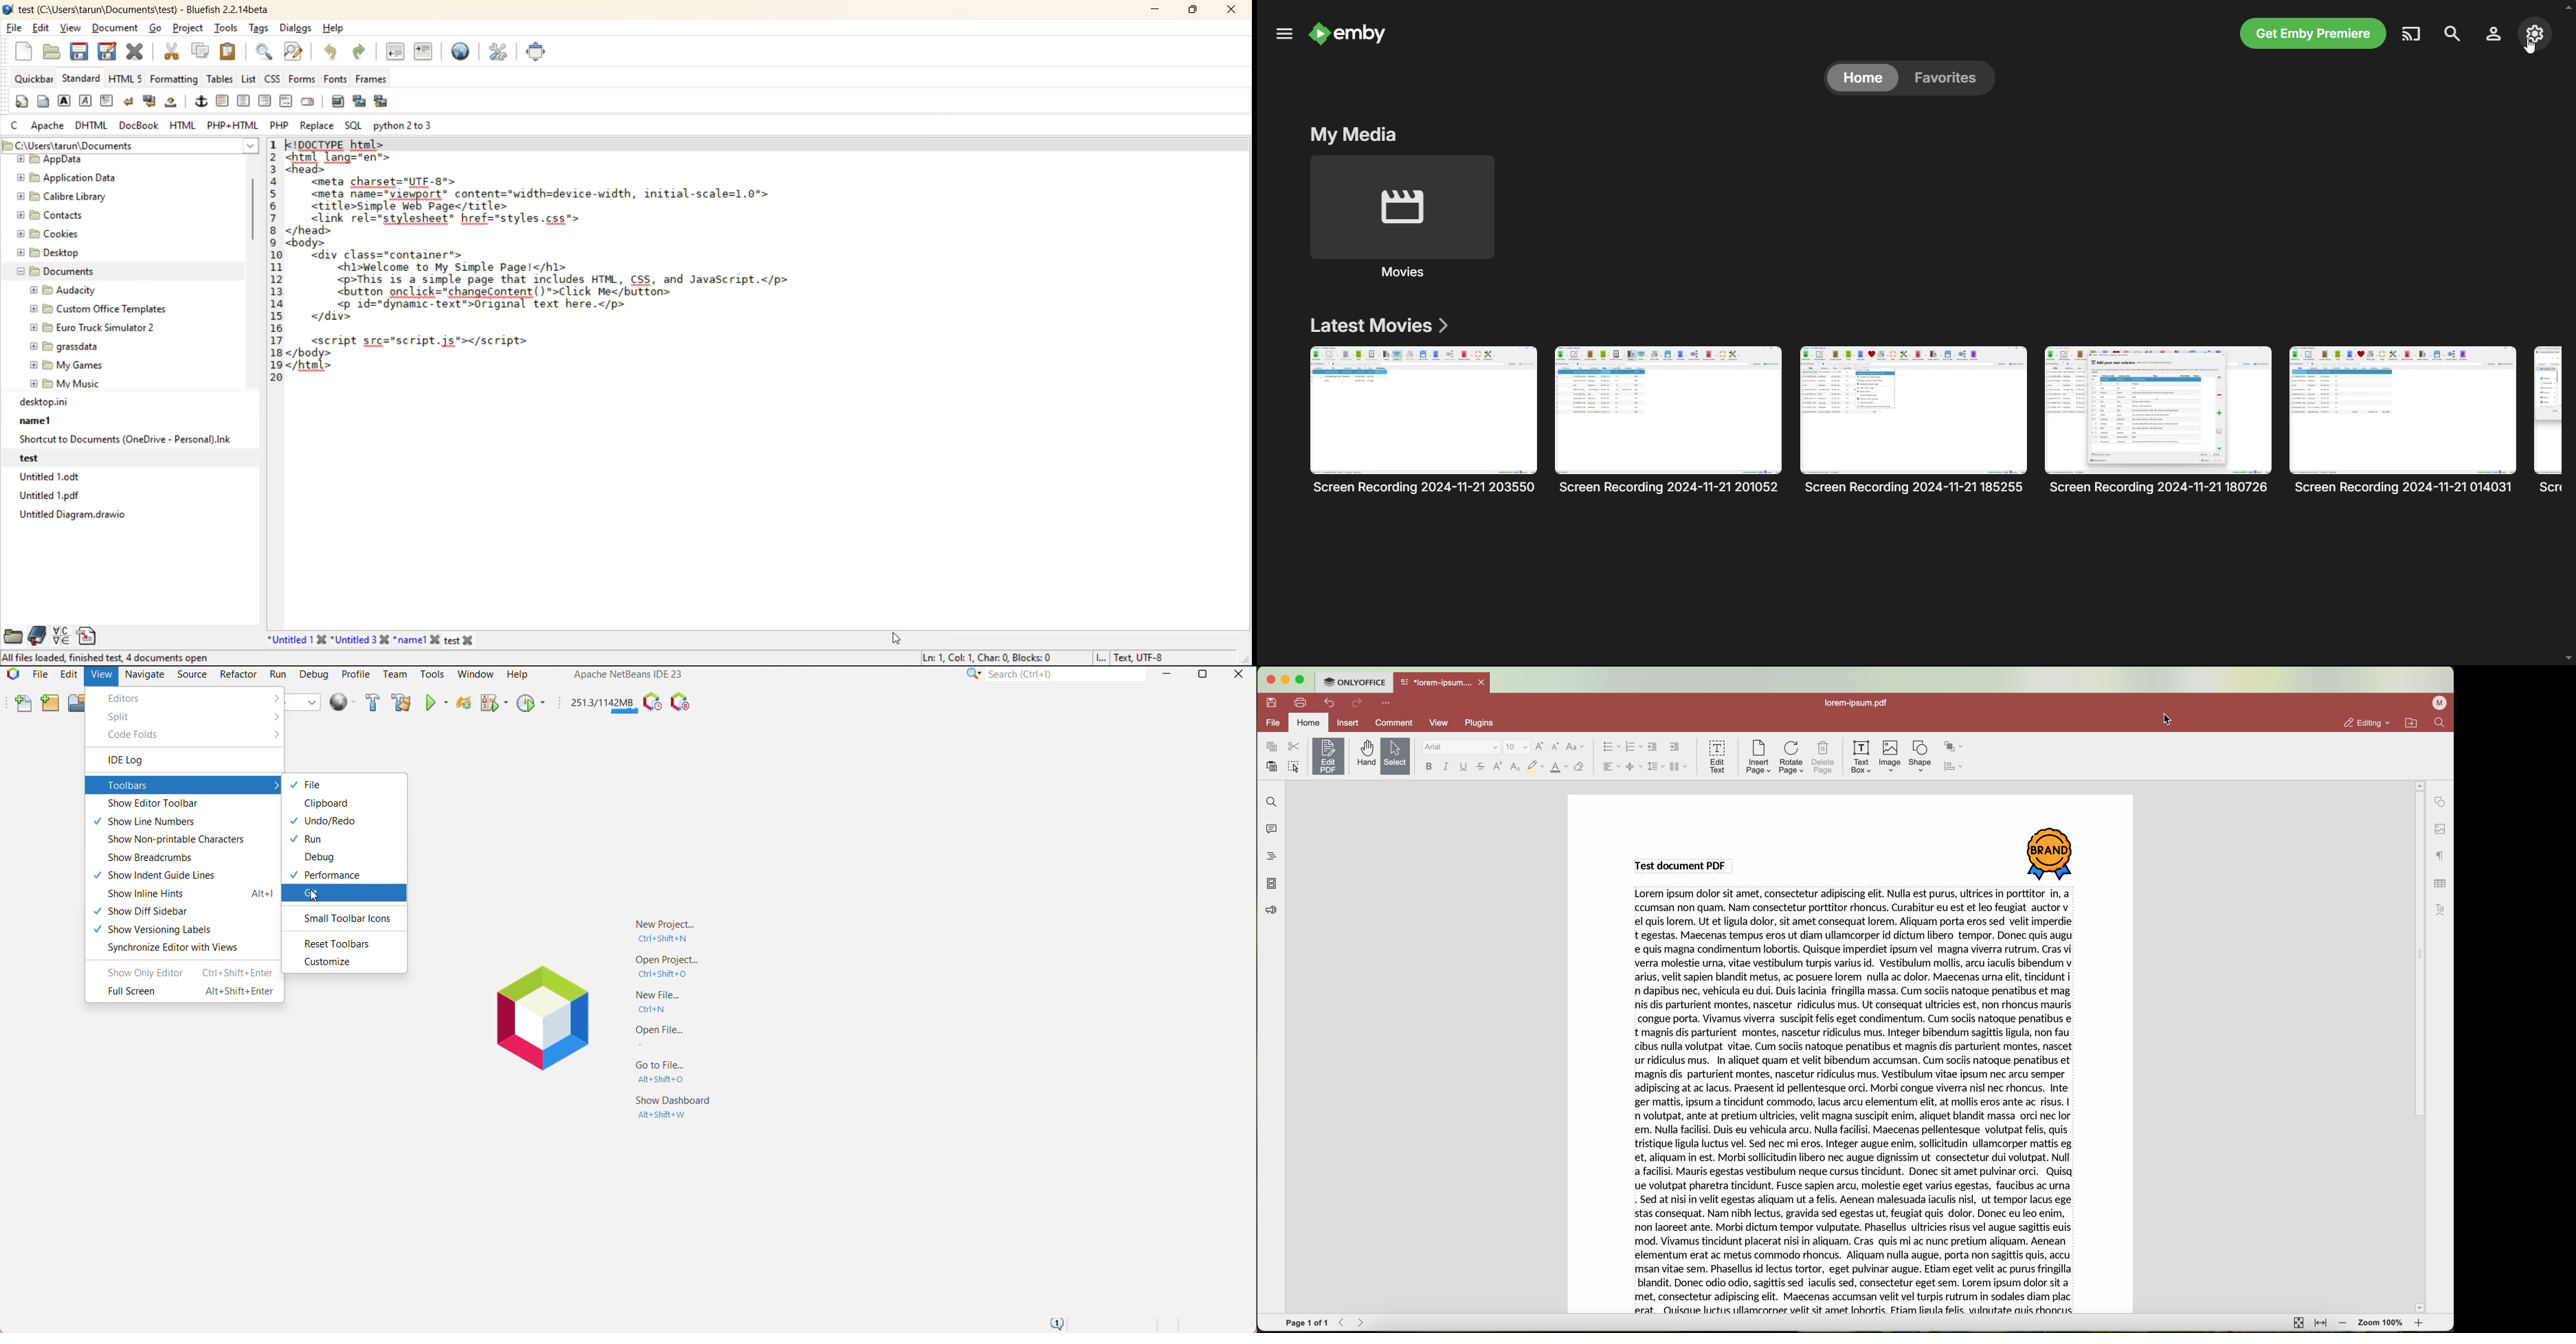 This screenshot has width=2576, height=1344. Describe the element at coordinates (1354, 683) in the screenshot. I see `ONLYOFFICE` at that location.